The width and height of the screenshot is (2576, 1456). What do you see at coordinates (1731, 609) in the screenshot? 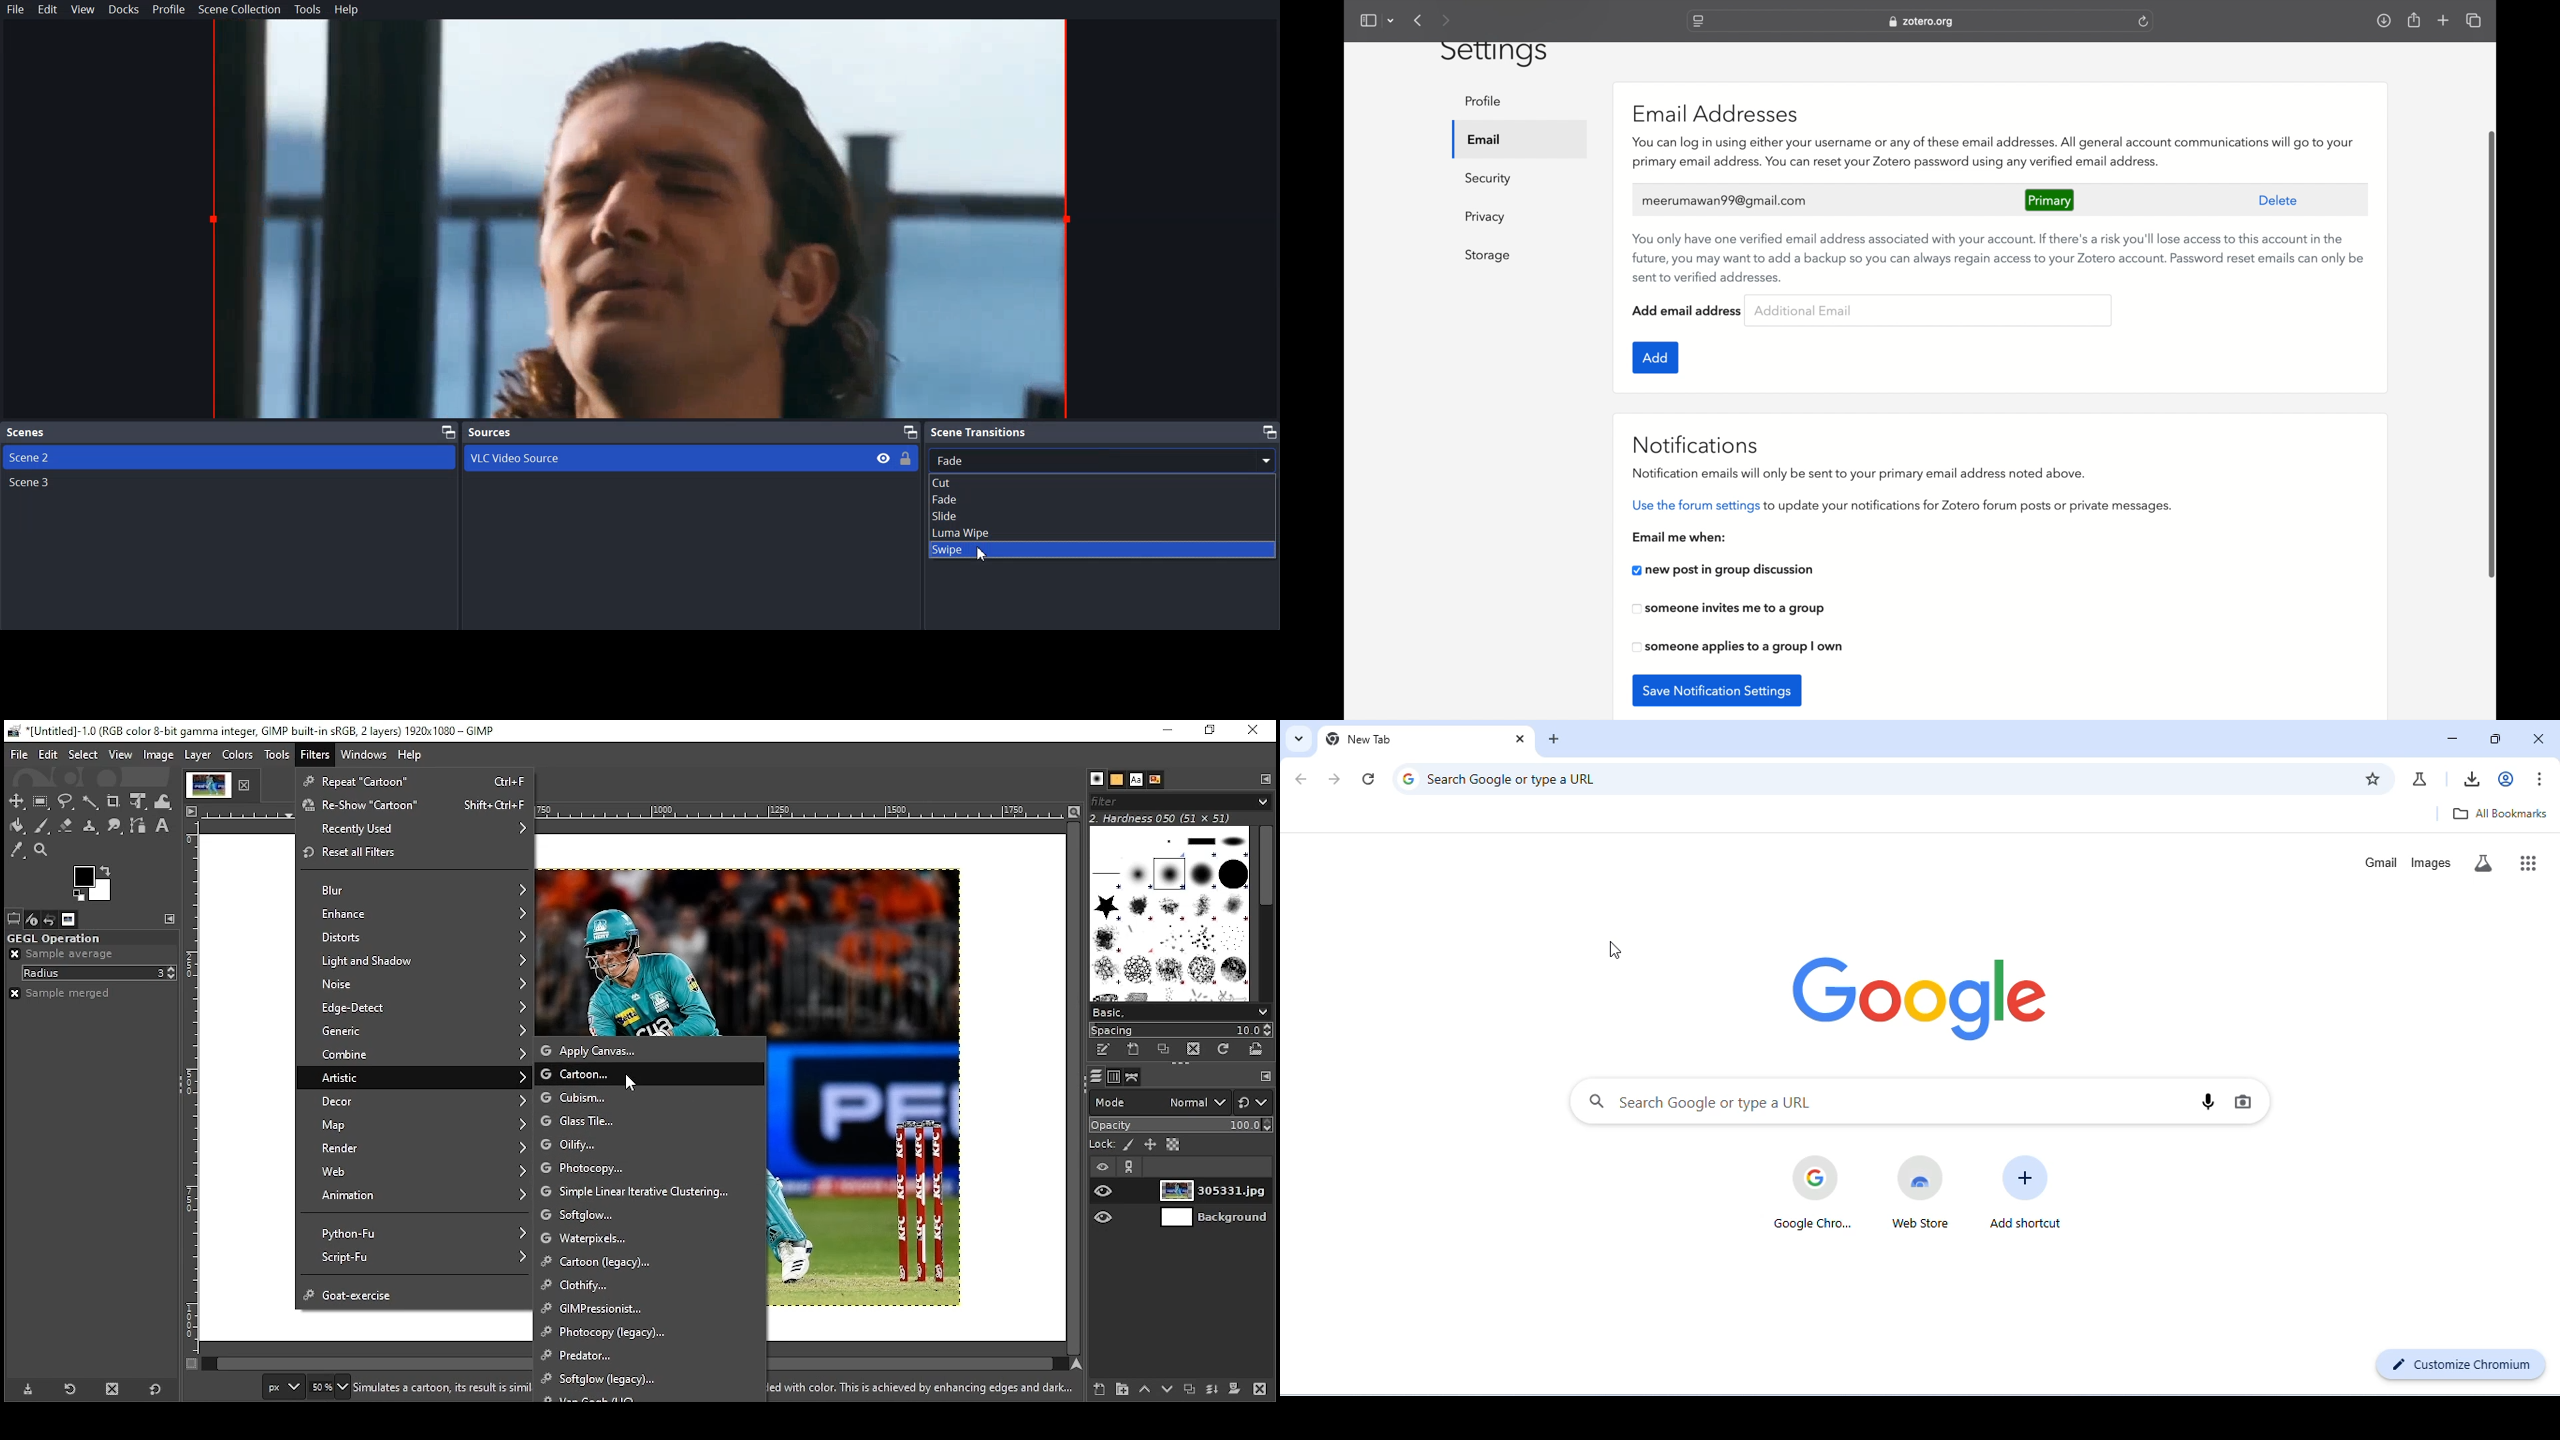
I see `checkbox` at bounding box center [1731, 609].